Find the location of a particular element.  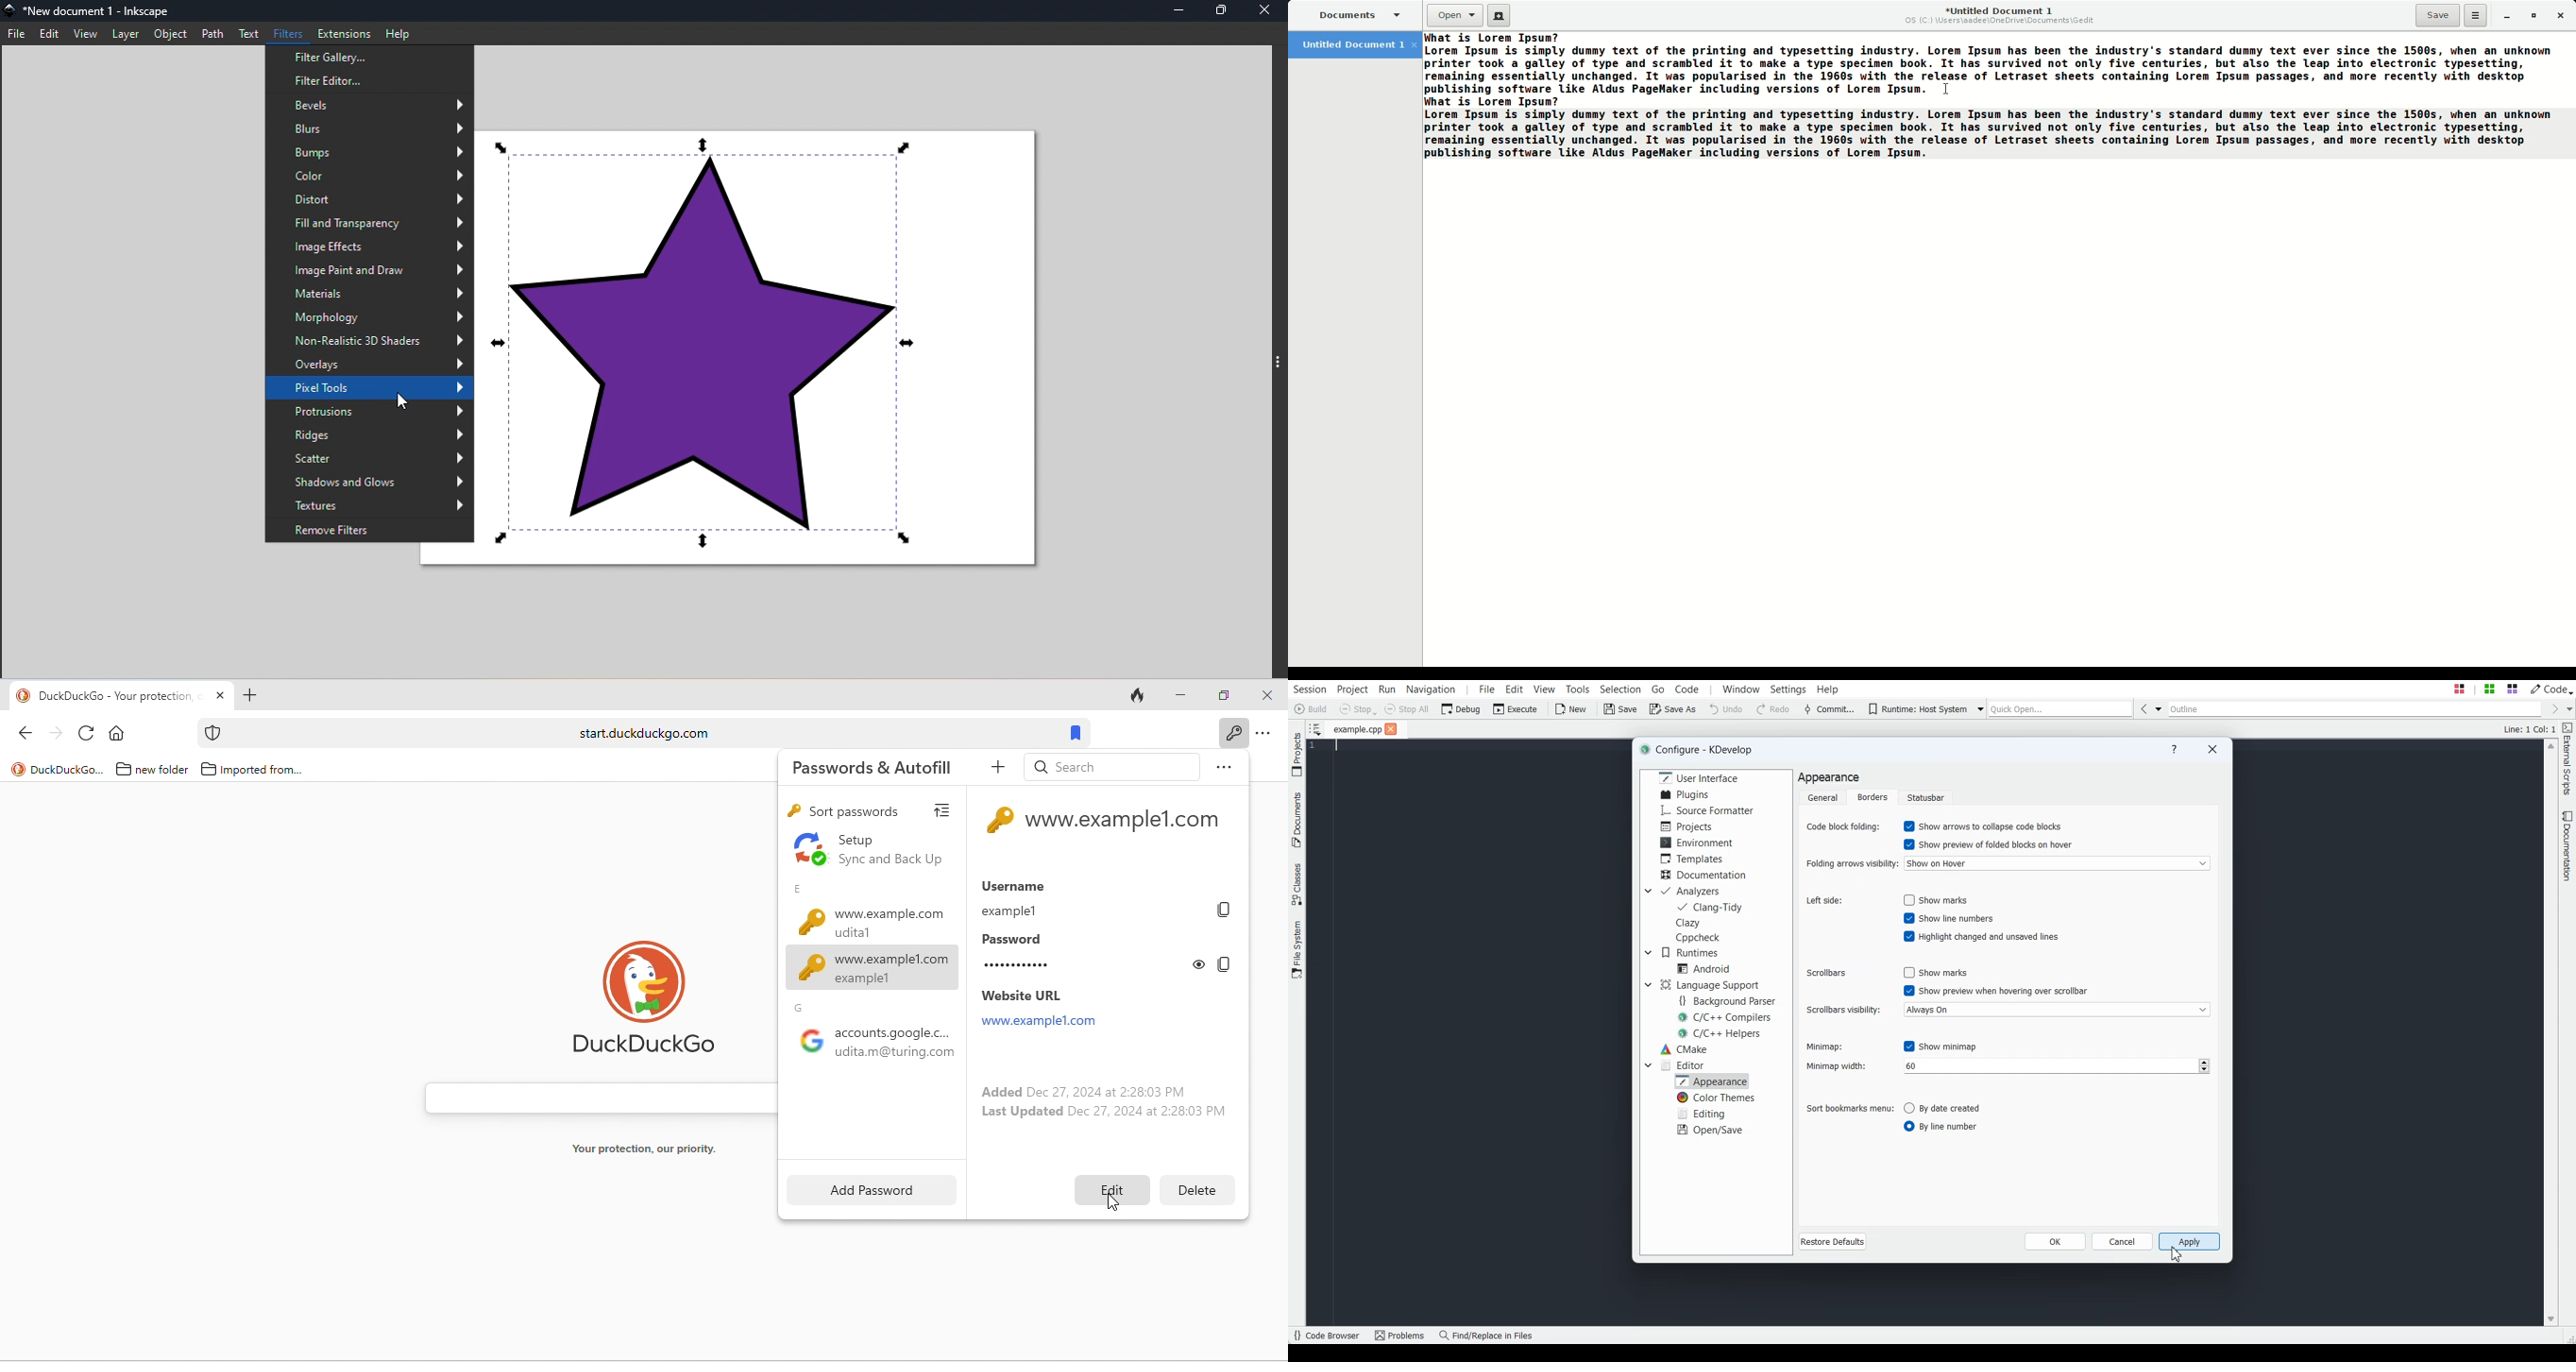

duckduckgo... is located at coordinates (68, 771).